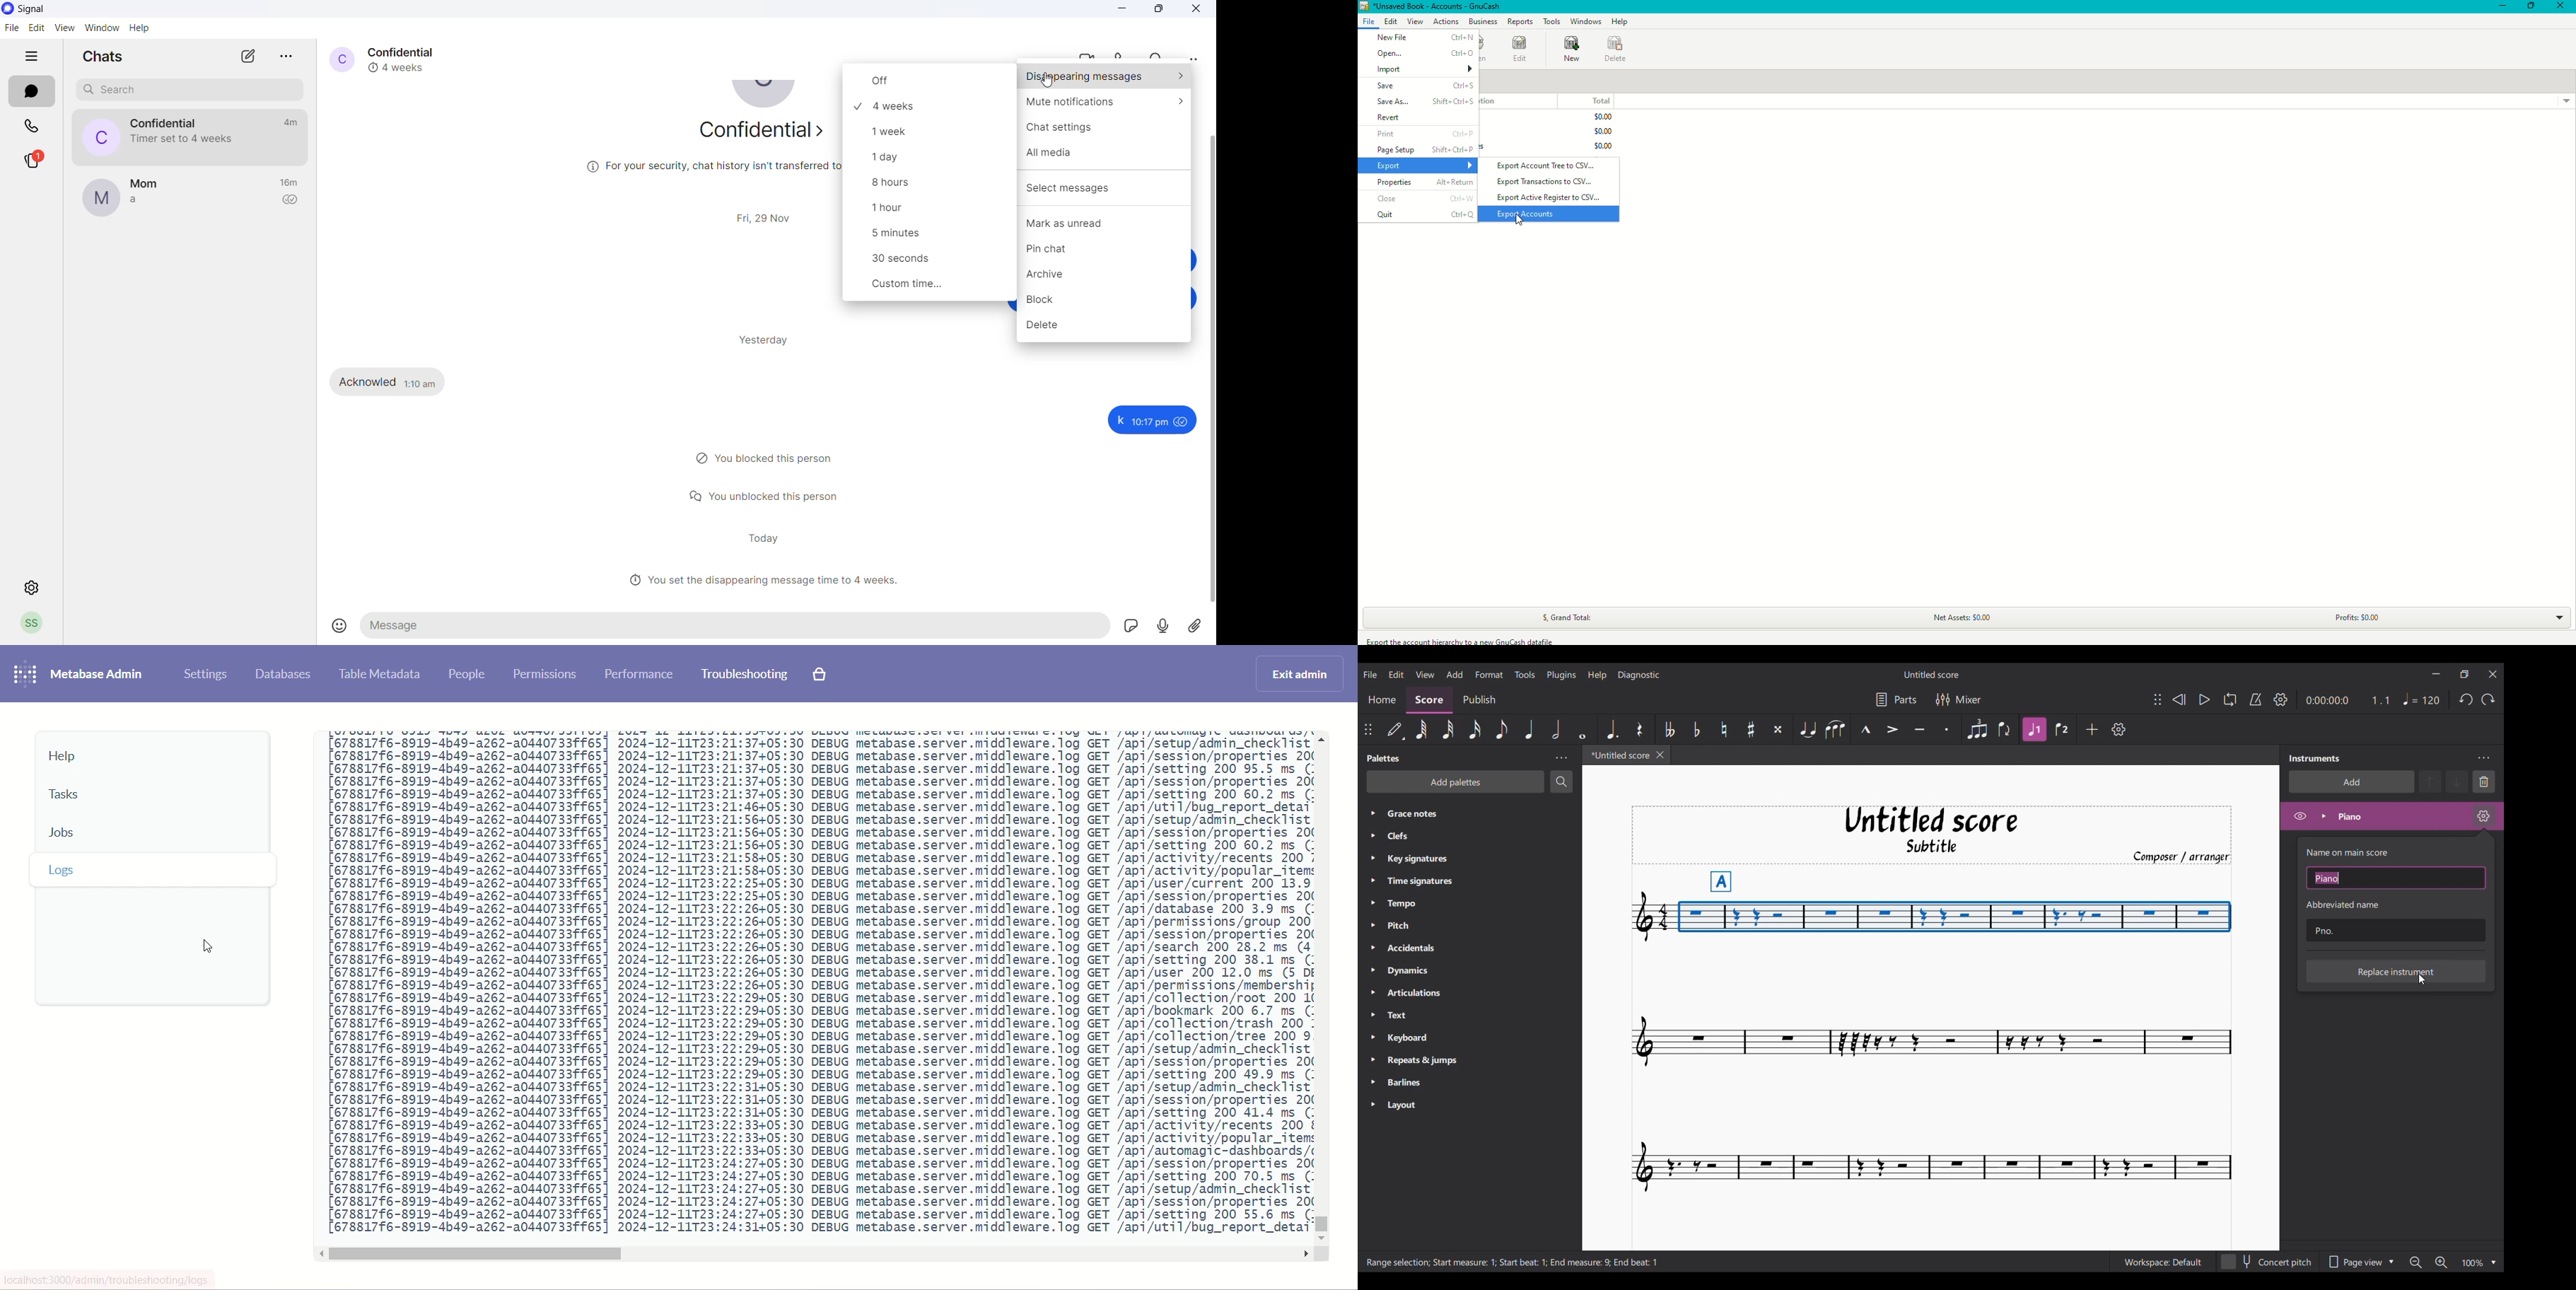 This screenshot has width=2576, height=1316. What do you see at coordinates (1395, 729) in the screenshot?
I see `Default` at bounding box center [1395, 729].